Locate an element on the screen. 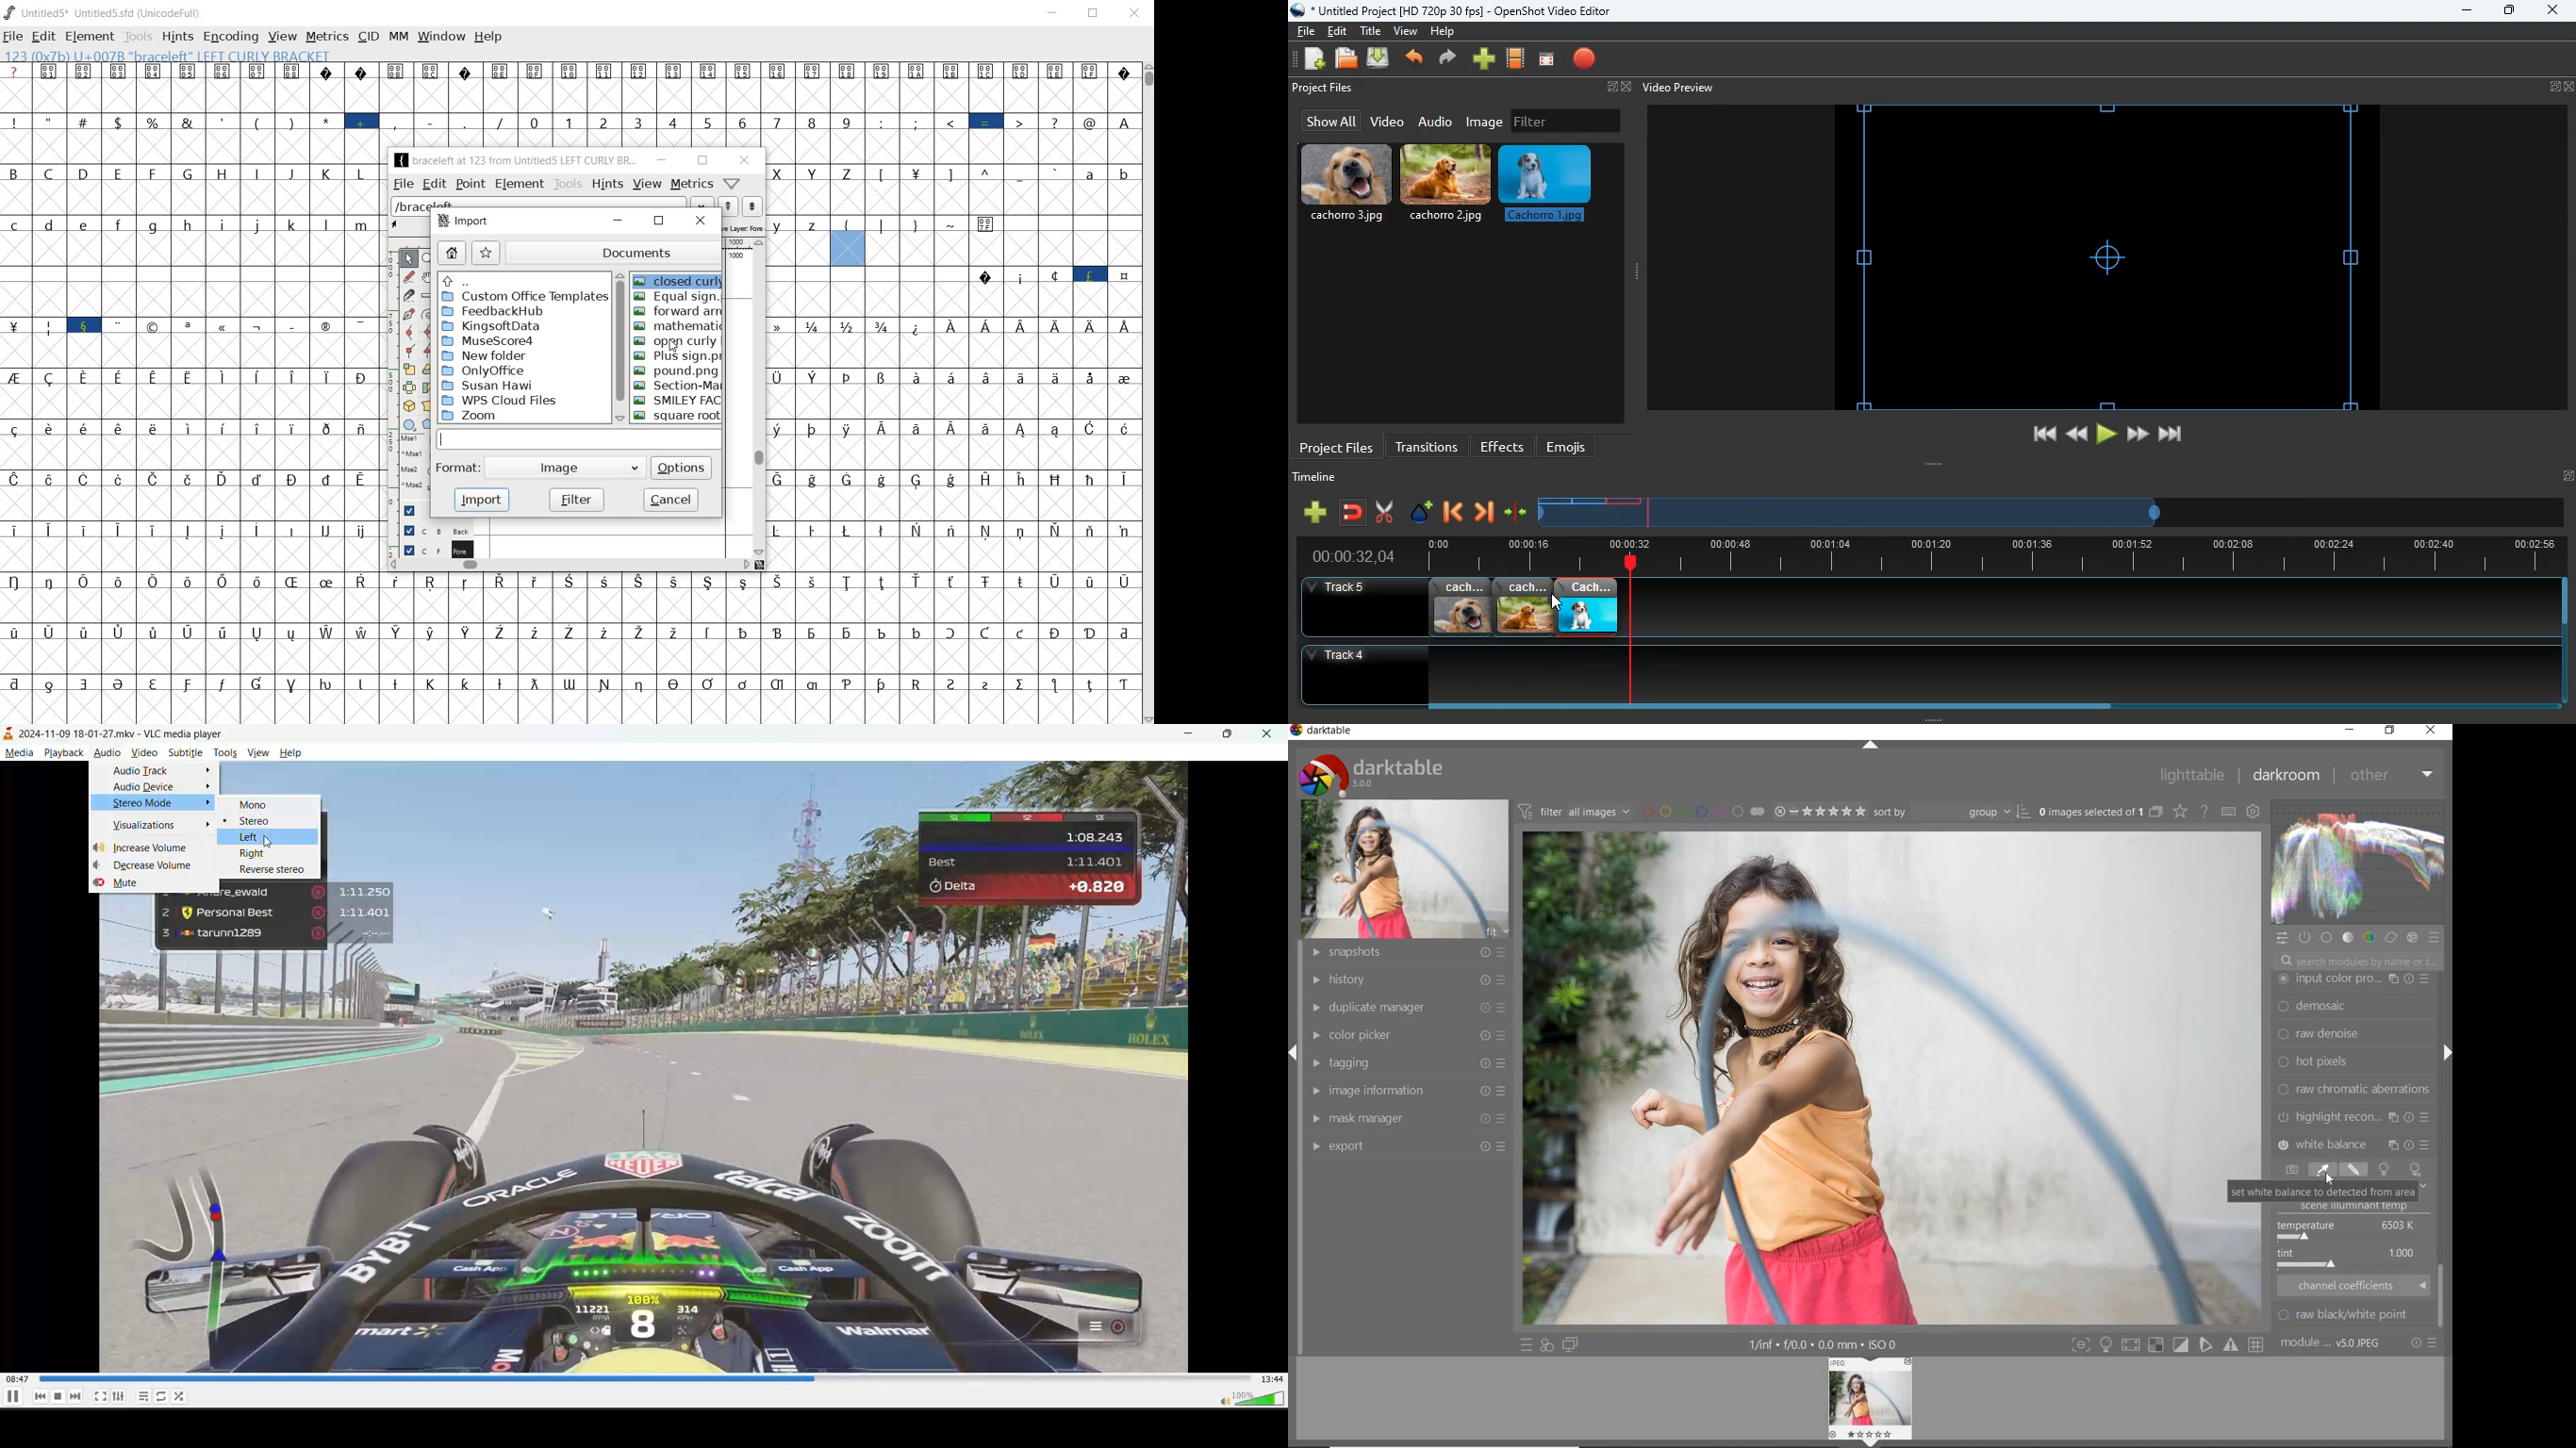 This screenshot has height=1456, width=2576. scale the selection is located at coordinates (410, 370).